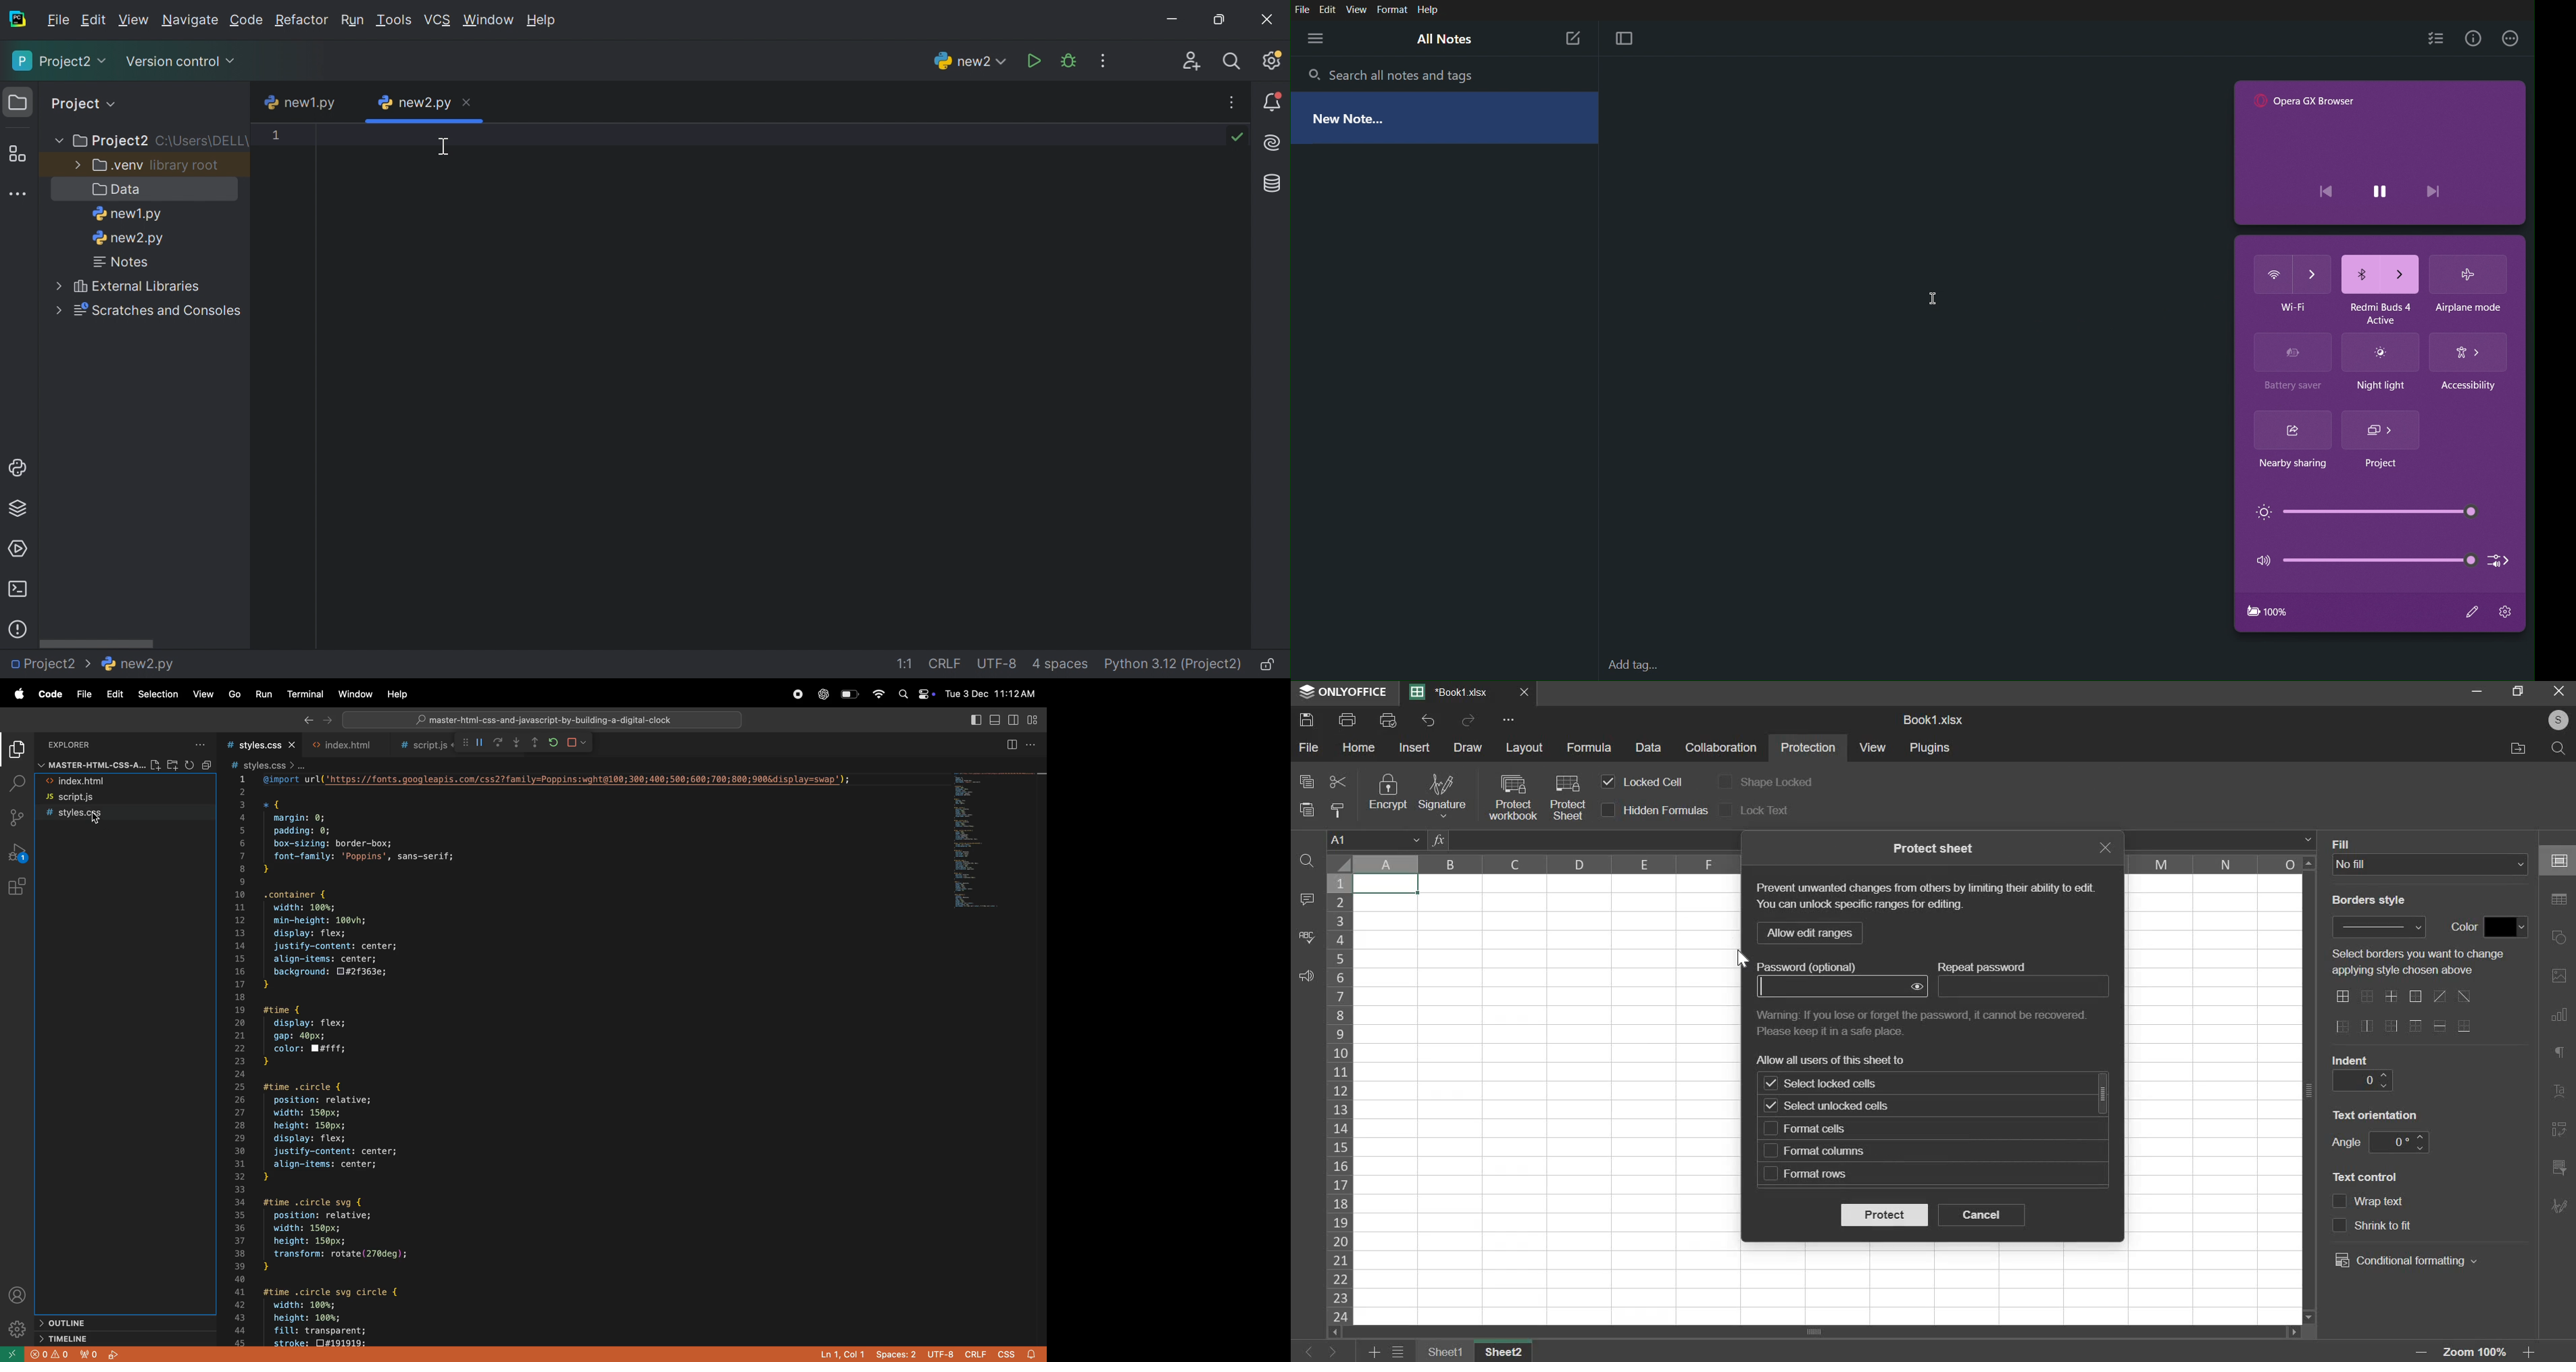 This screenshot has width=2576, height=1372. I want to click on "Opera GX Browser, so click(2307, 102).